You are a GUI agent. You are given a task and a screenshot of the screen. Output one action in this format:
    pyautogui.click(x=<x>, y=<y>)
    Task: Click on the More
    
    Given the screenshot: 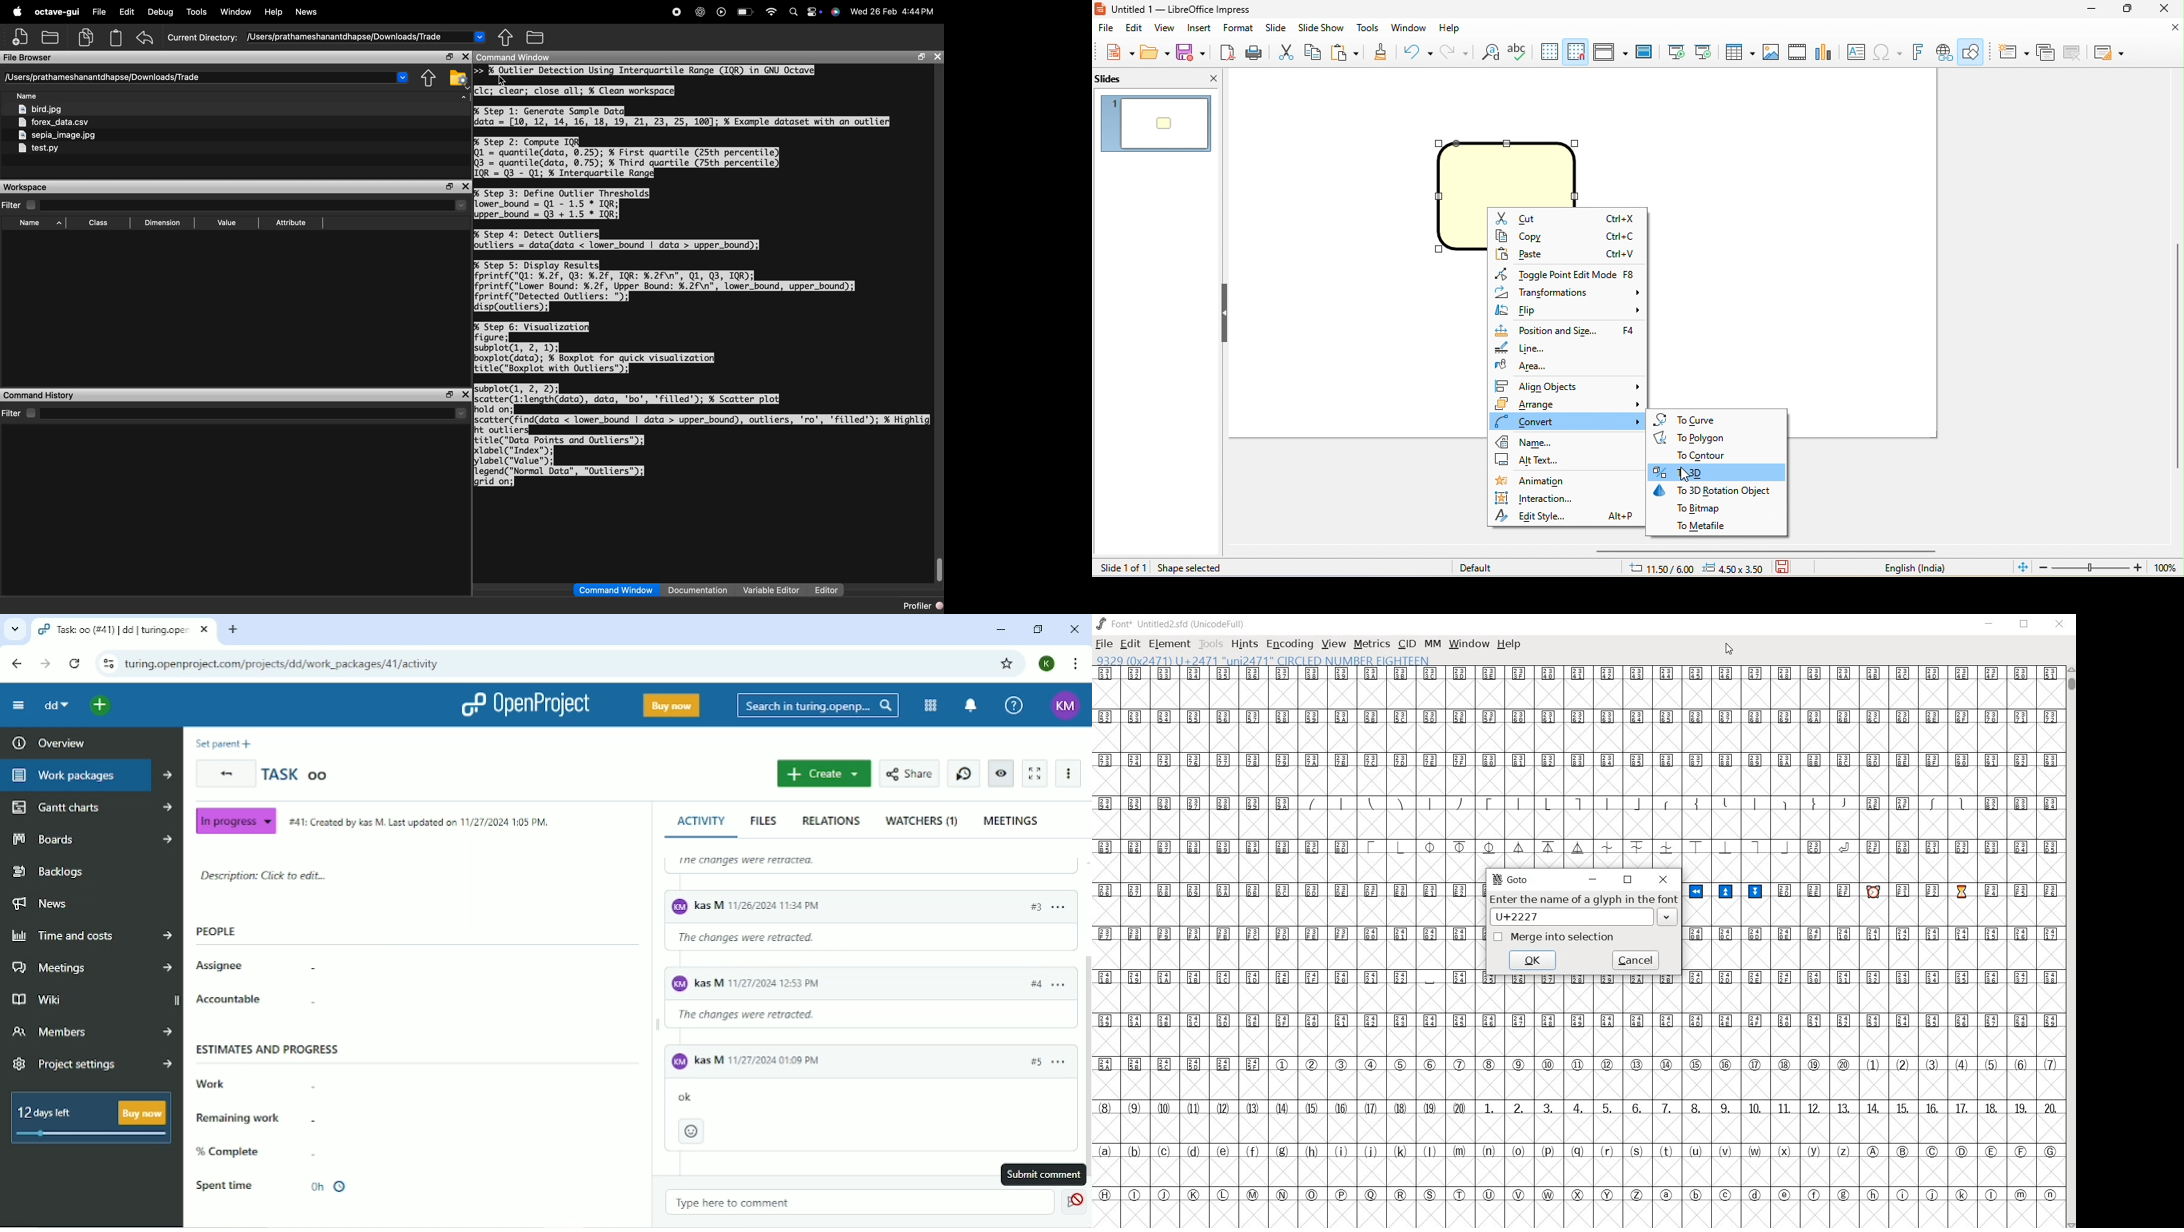 What is the action you would take?
    pyautogui.click(x=1069, y=773)
    